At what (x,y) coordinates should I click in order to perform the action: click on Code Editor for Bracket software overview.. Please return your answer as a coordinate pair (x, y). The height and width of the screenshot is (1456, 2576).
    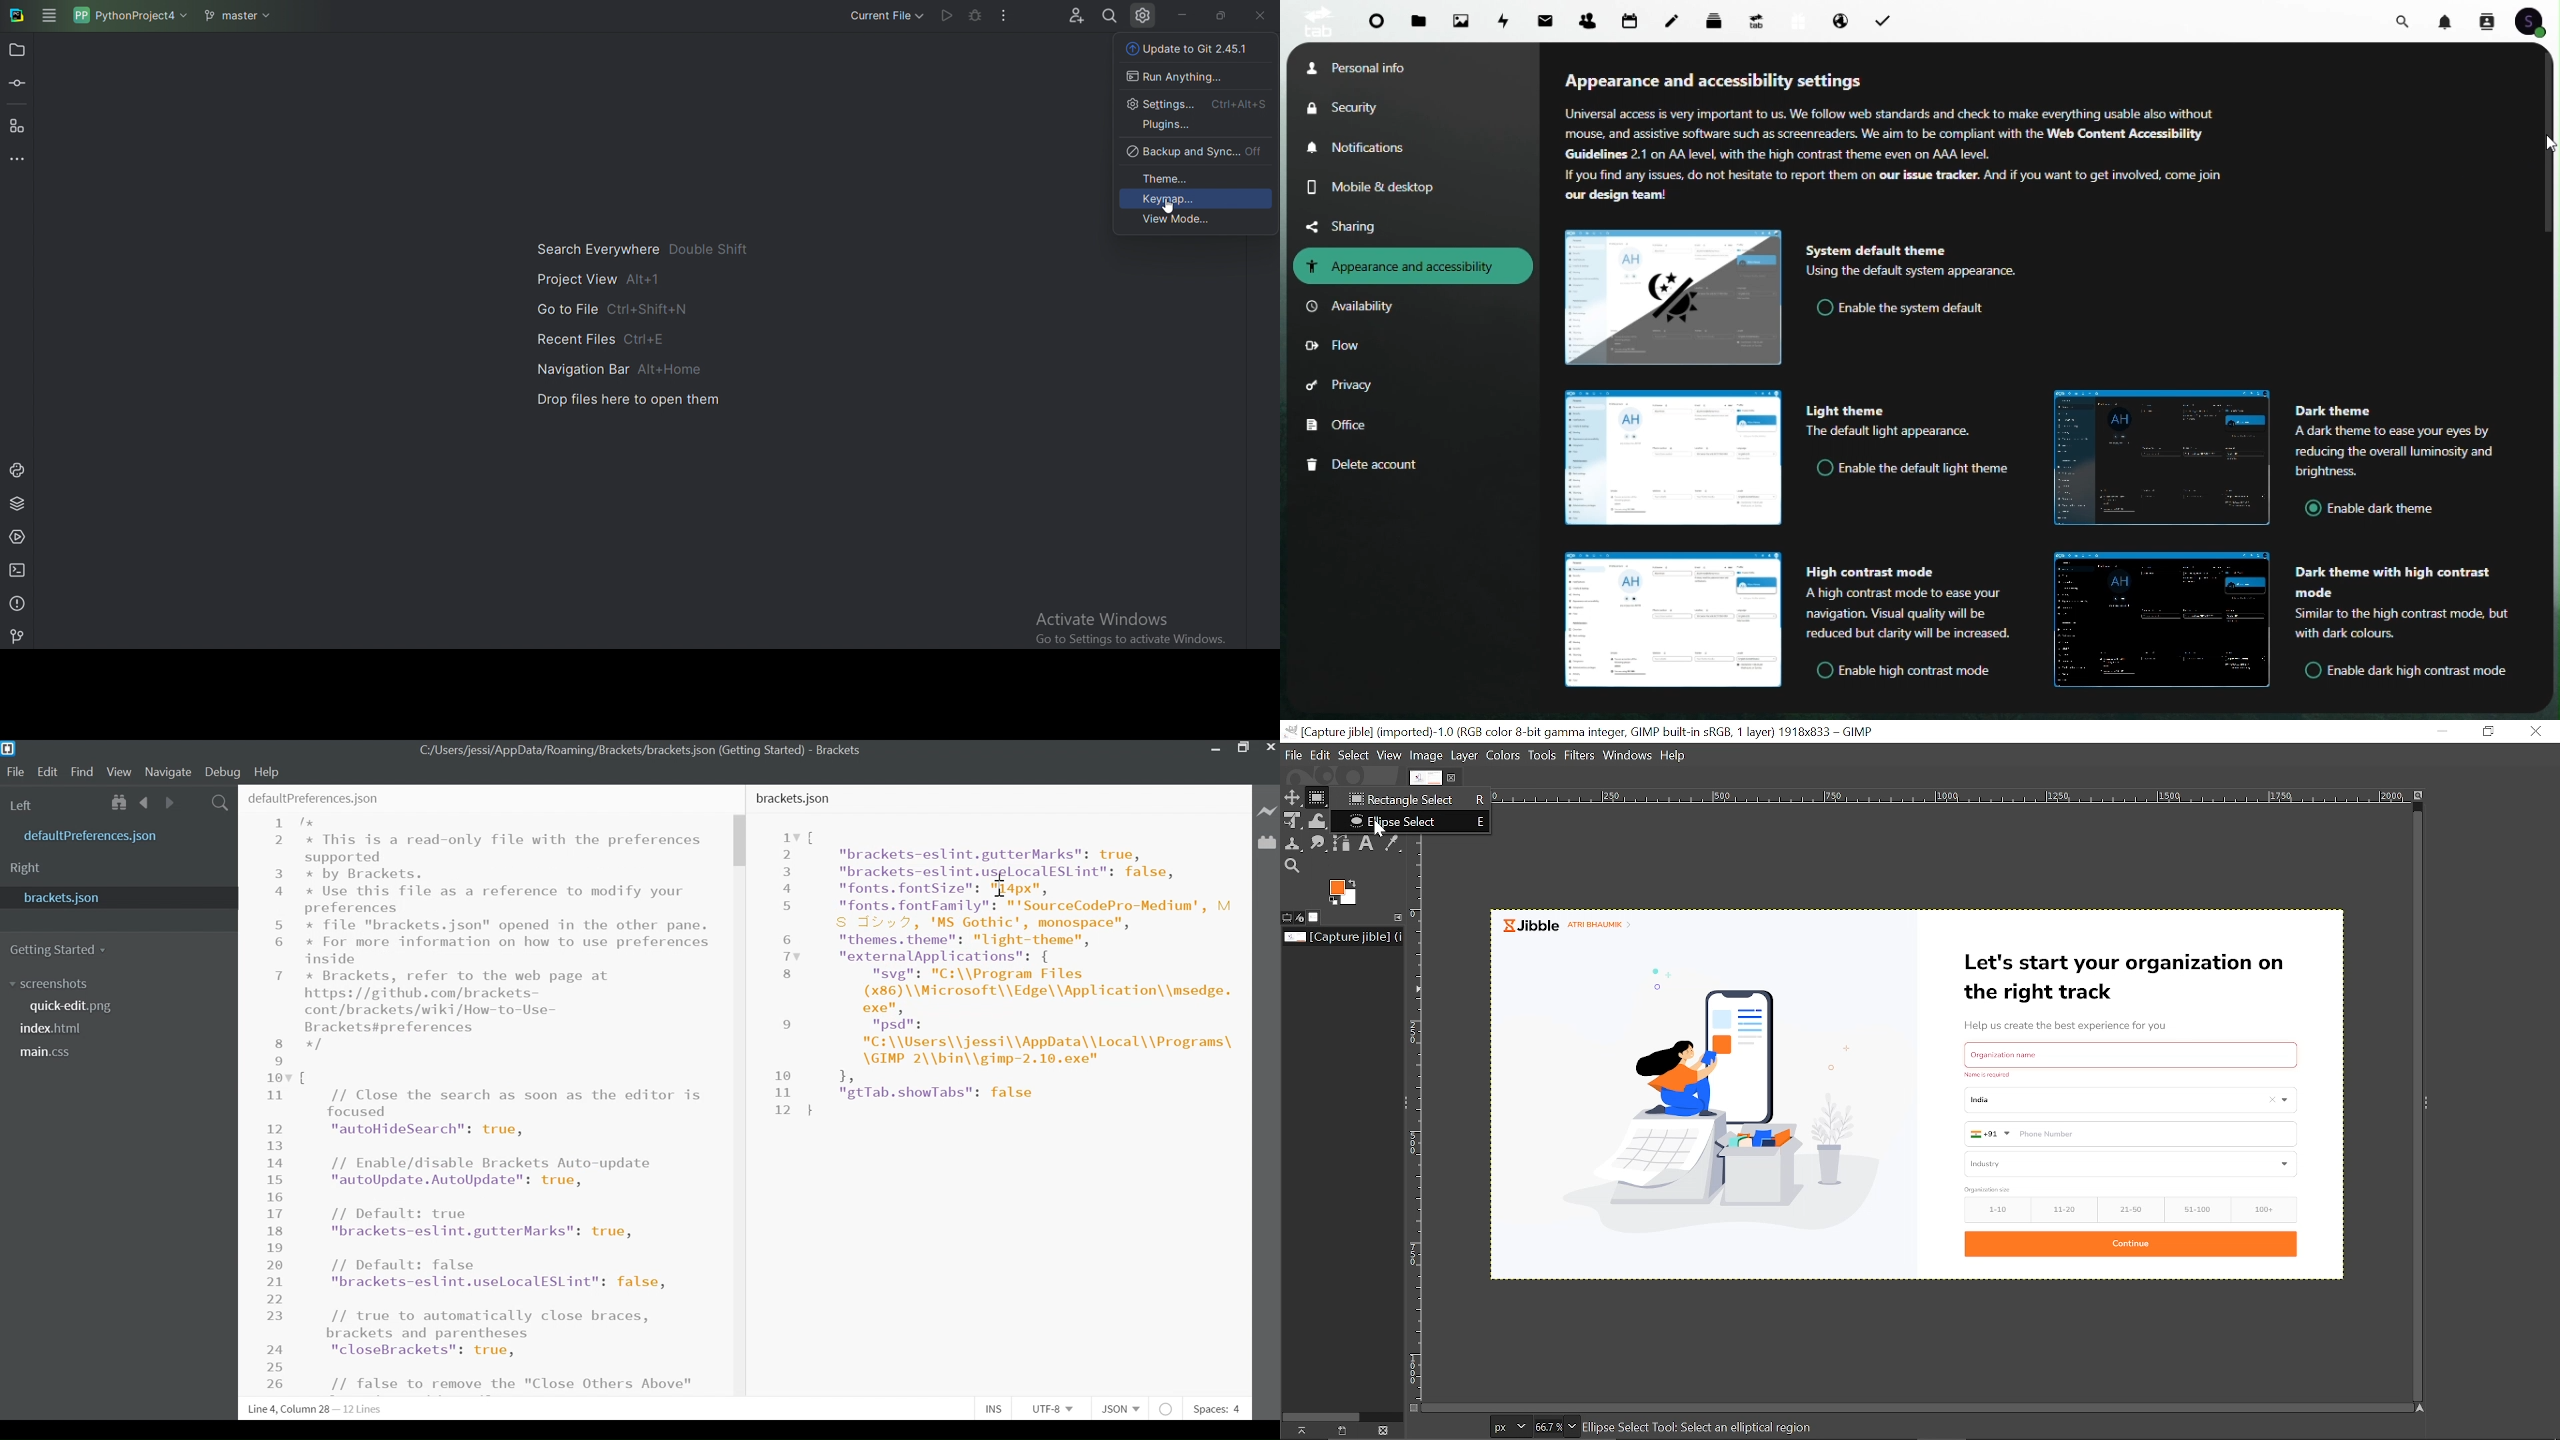
    Looking at the image, I should click on (1025, 973).